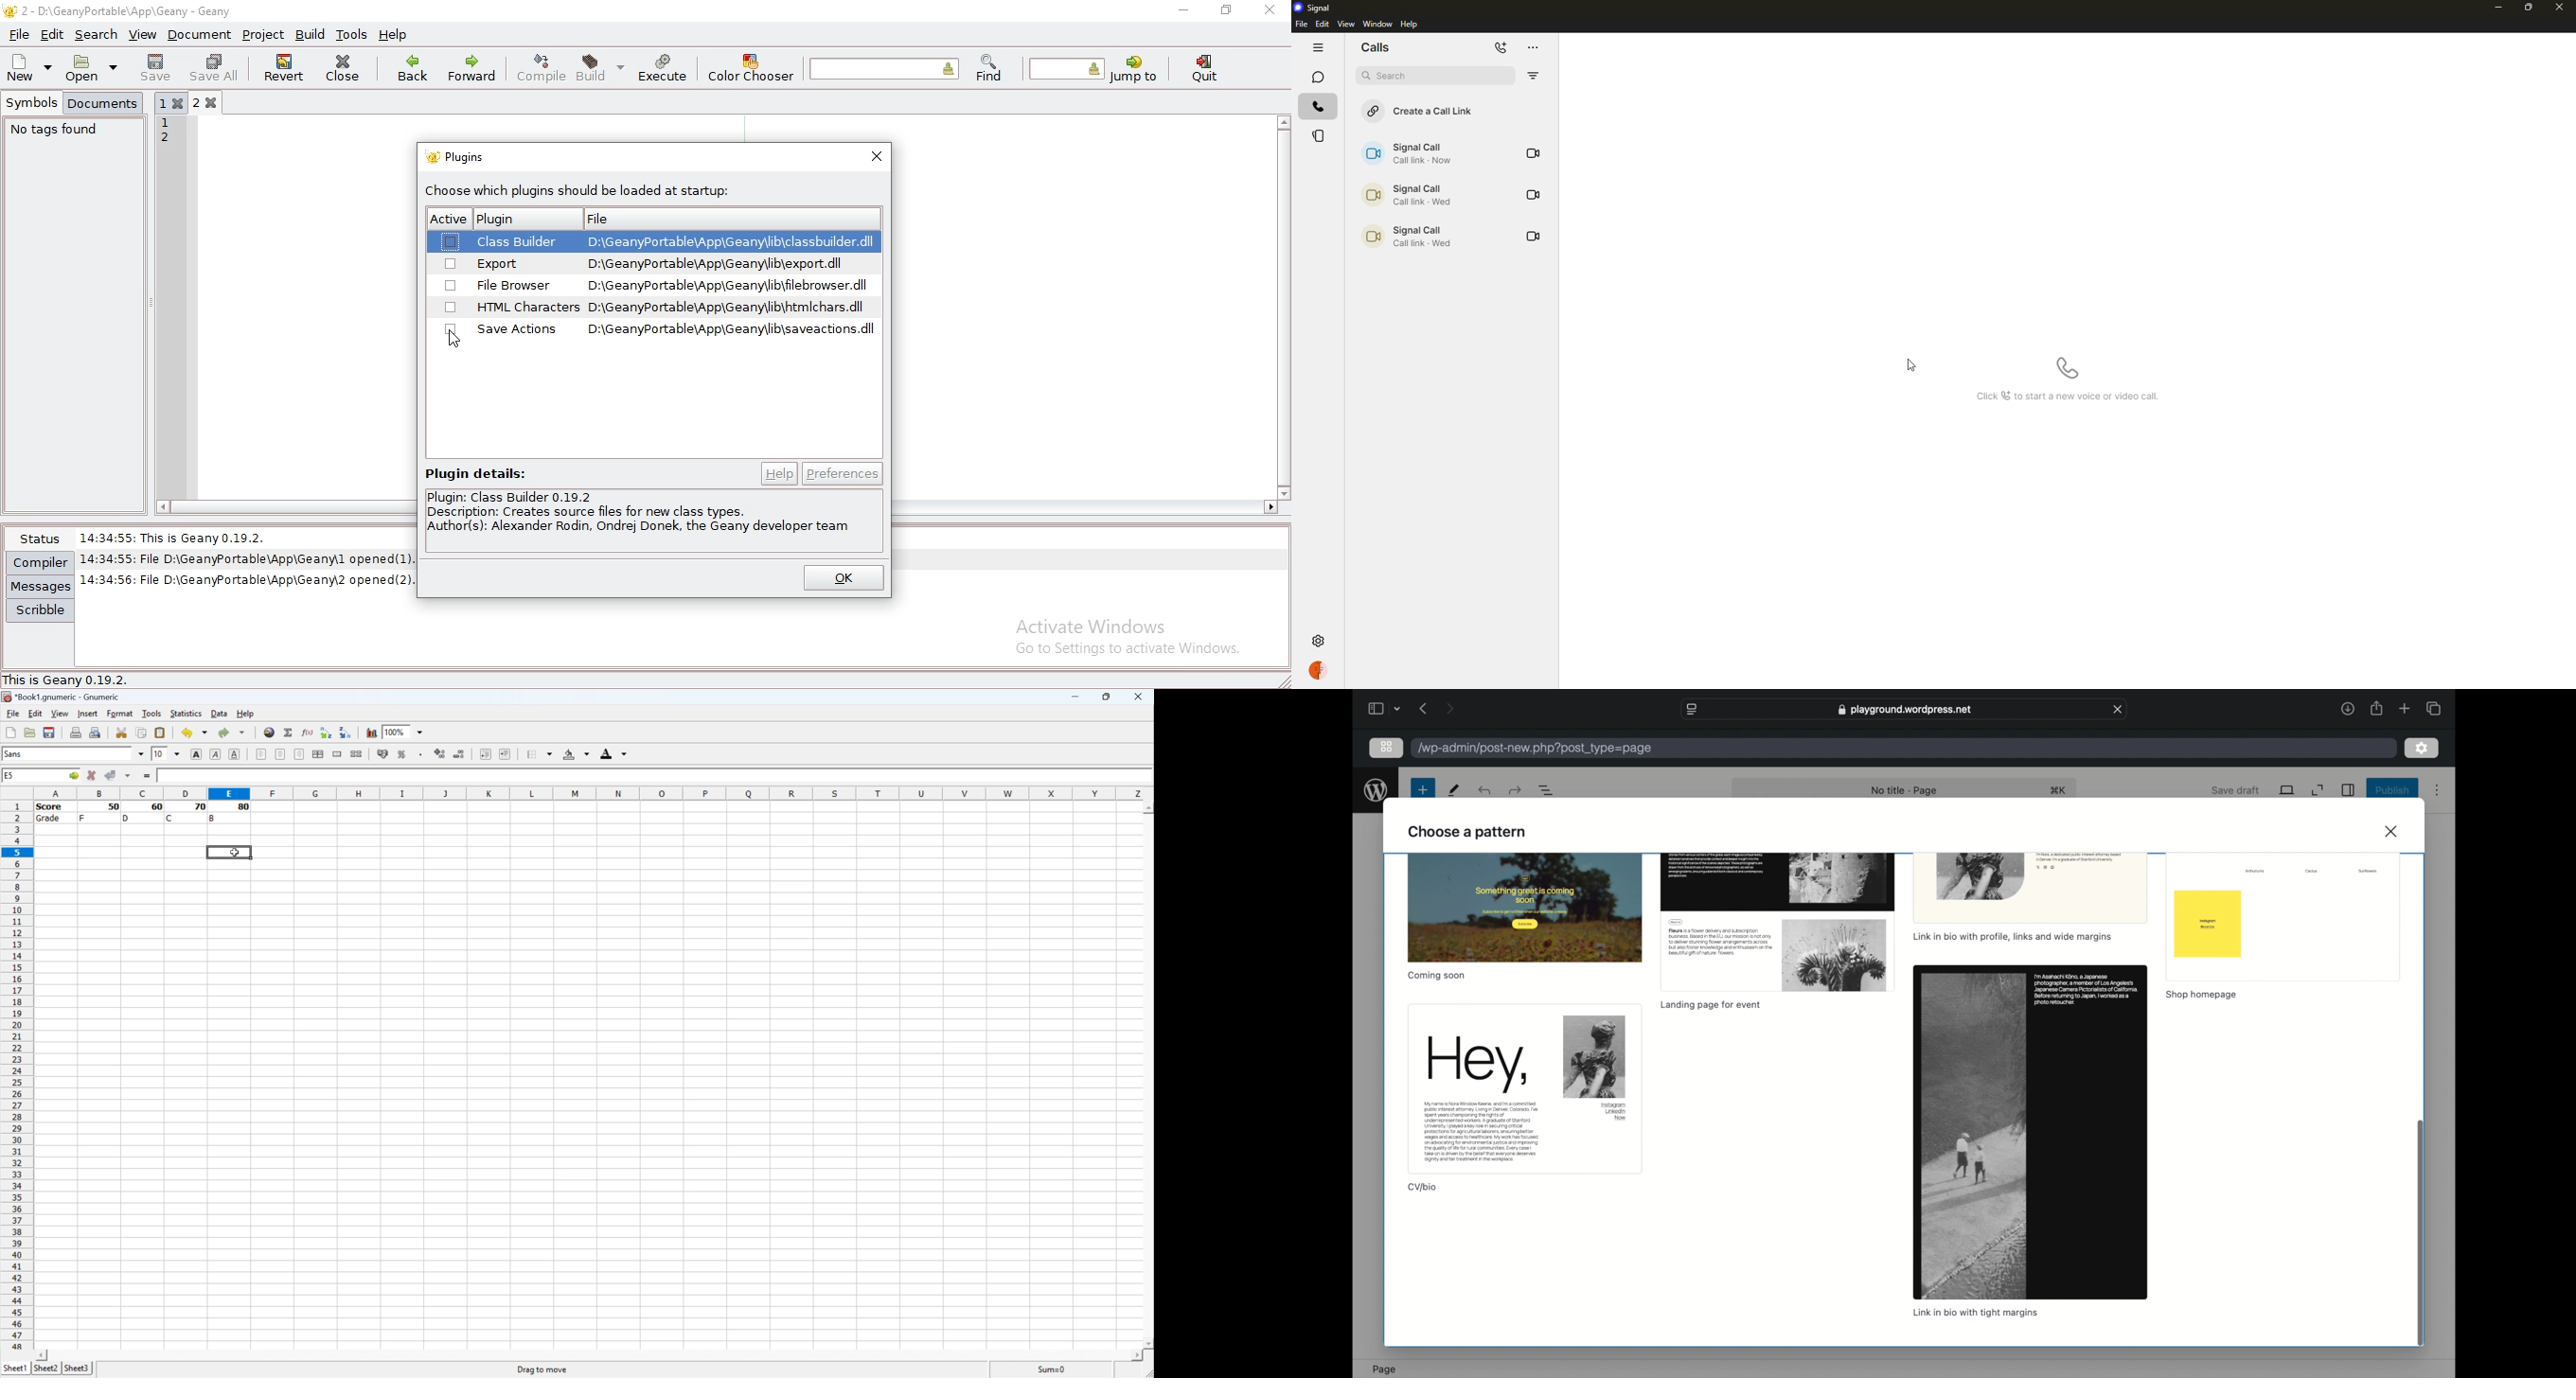  I want to click on Align Left, so click(194, 754).